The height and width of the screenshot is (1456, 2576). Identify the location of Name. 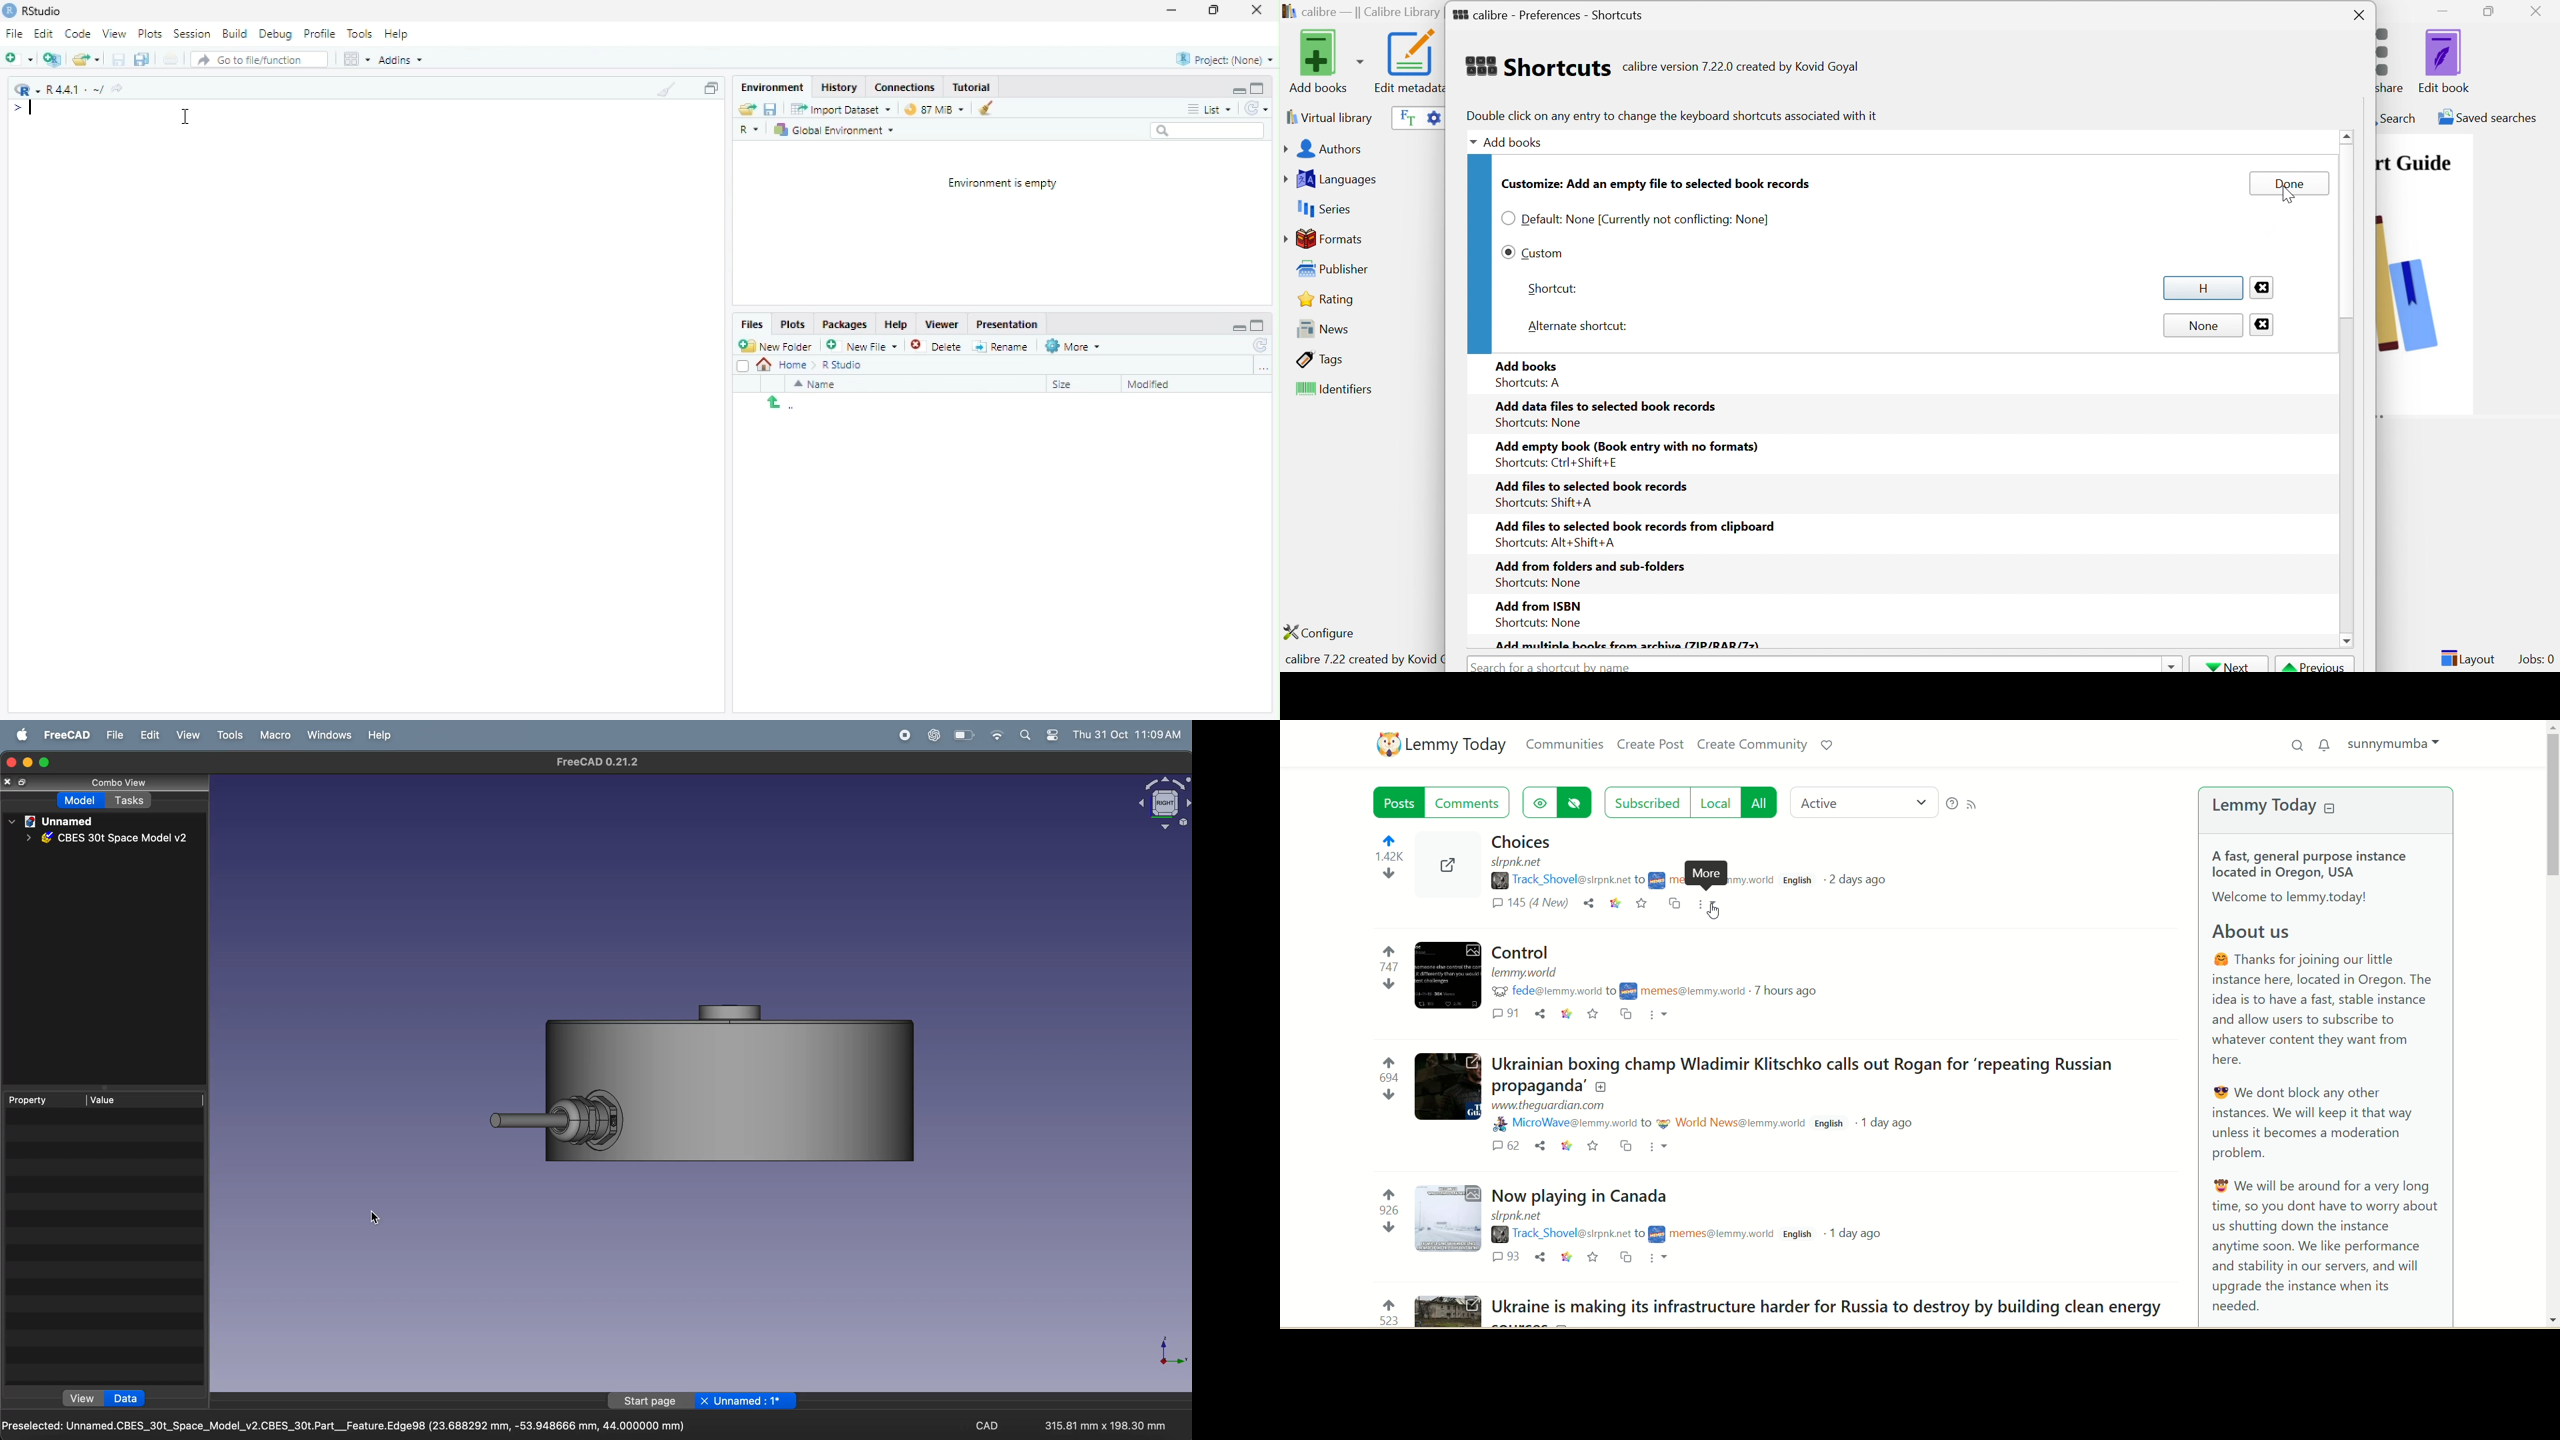
(817, 384).